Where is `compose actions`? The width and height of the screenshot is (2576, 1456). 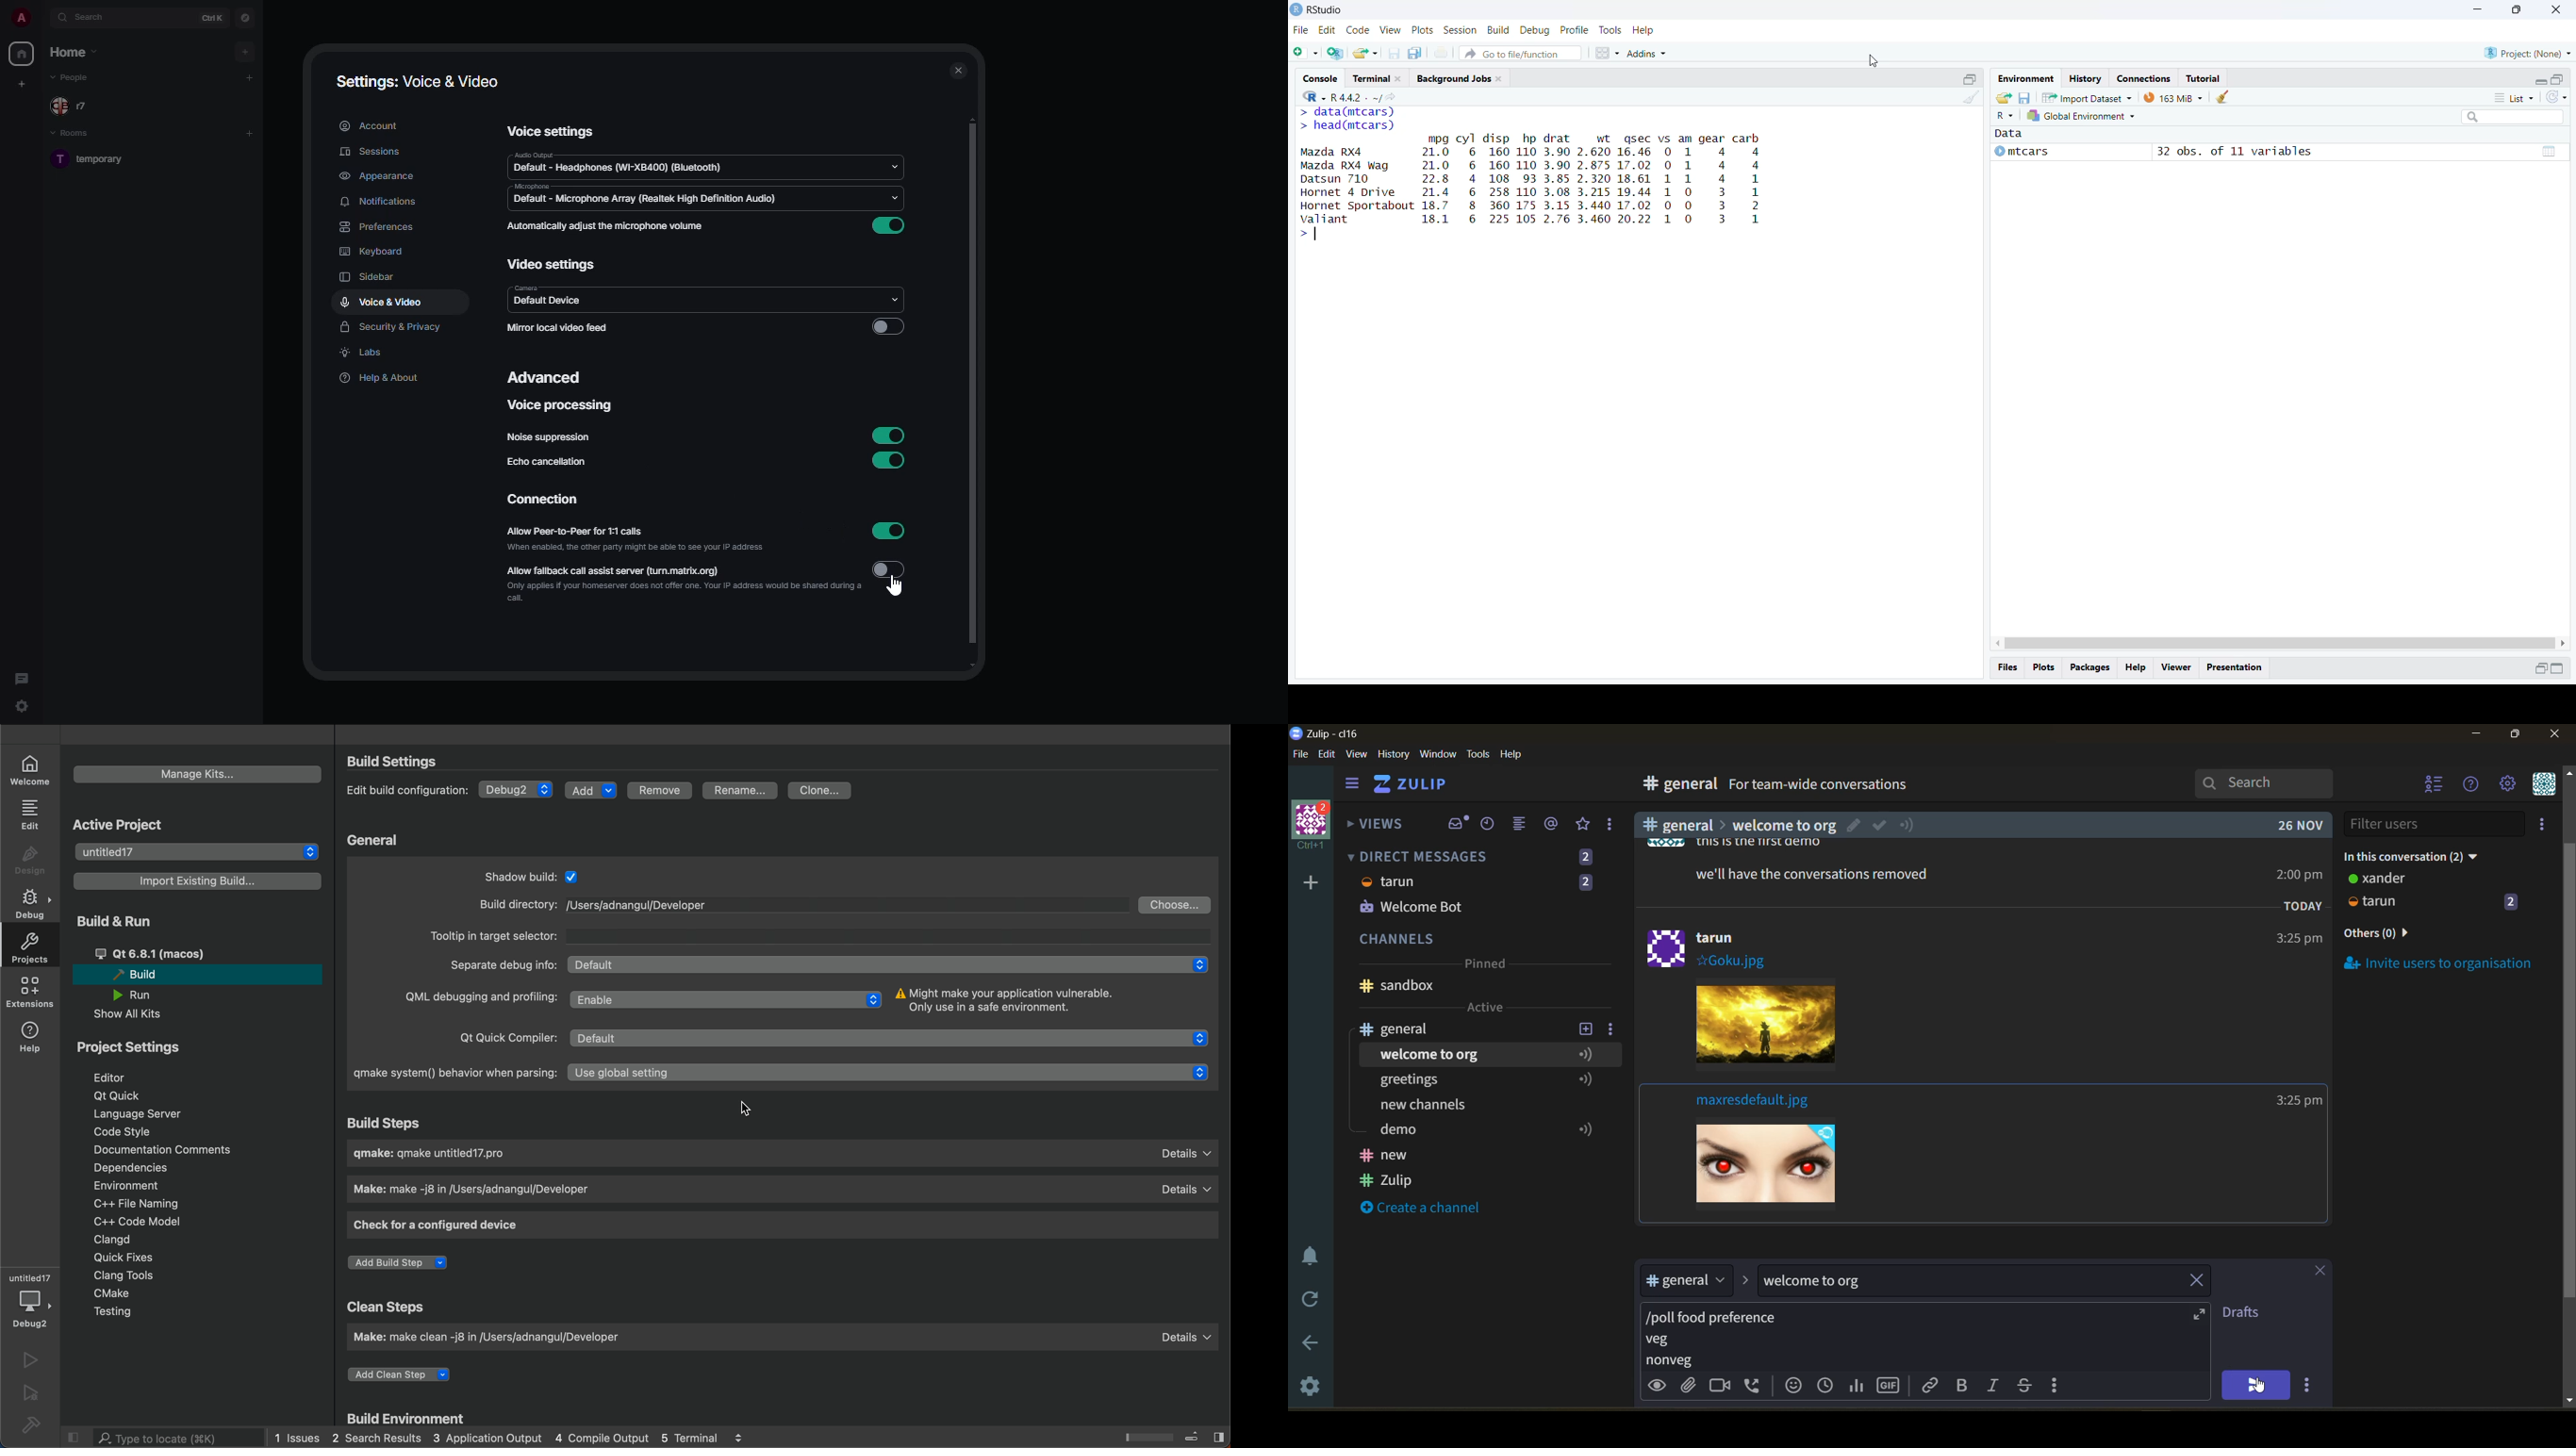 compose actions is located at coordinates (2055, 1389).